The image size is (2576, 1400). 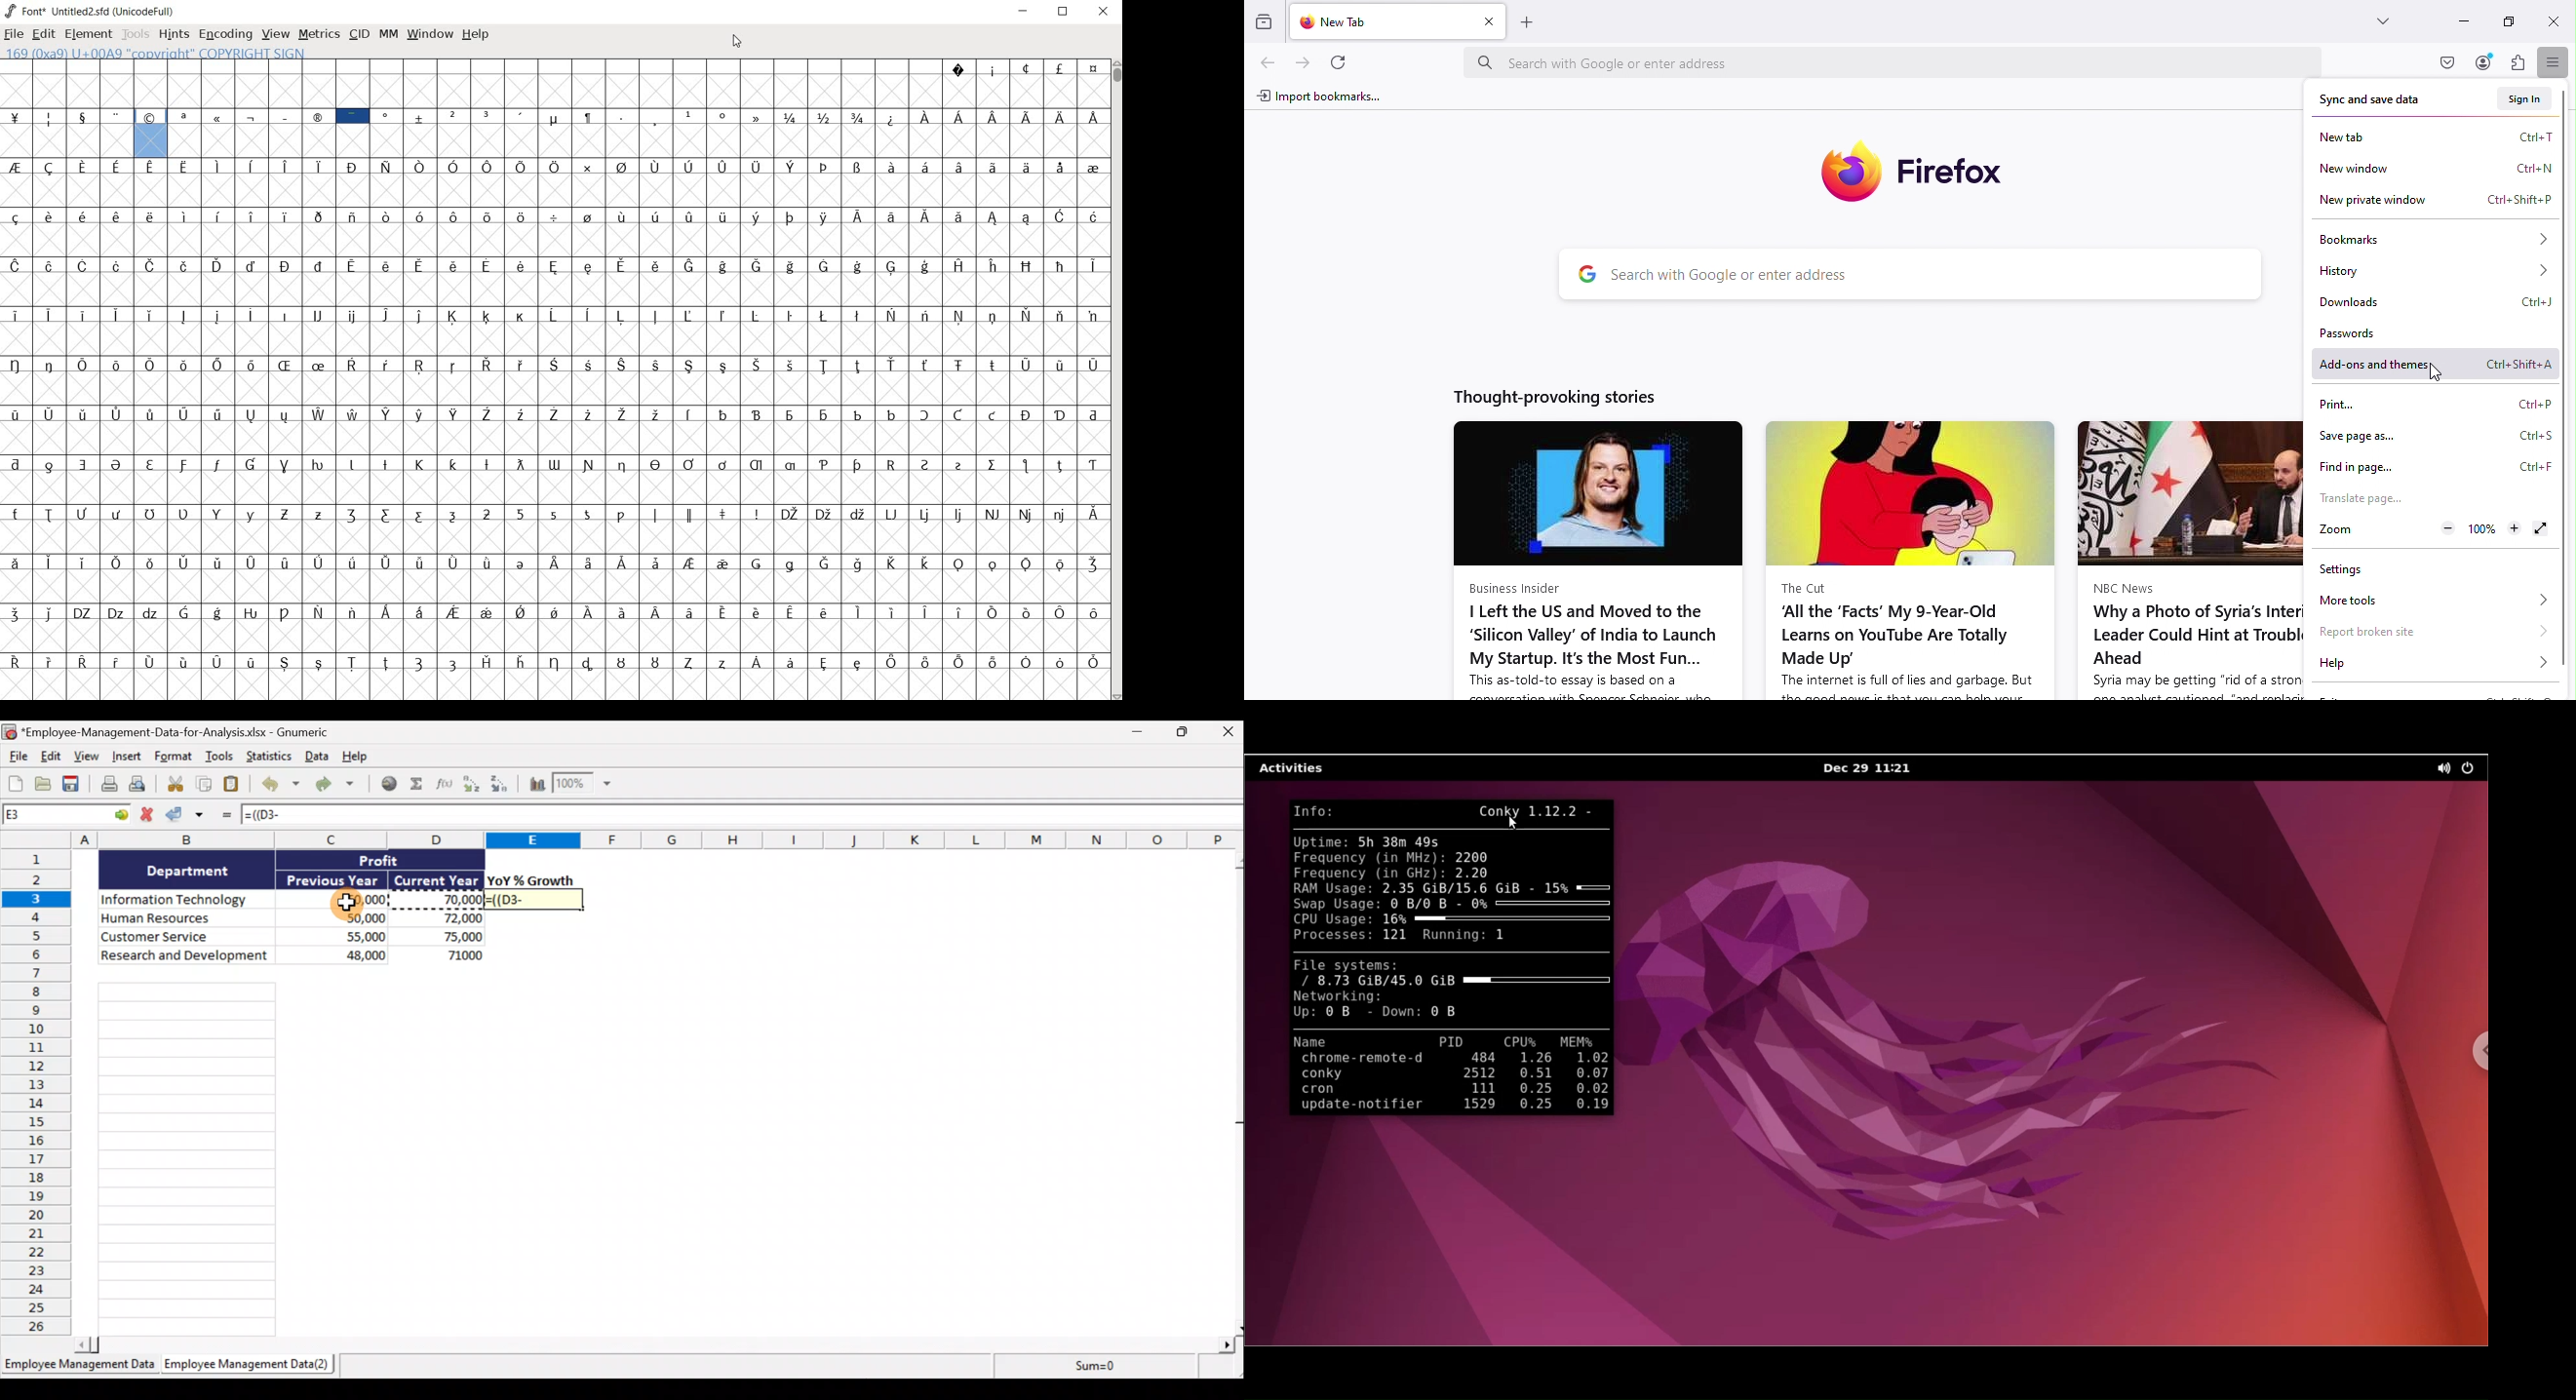 What do you see at coordinates (2524, 99) in the screenshot?
I see `Sign in` at bounding box center [2524, 99].